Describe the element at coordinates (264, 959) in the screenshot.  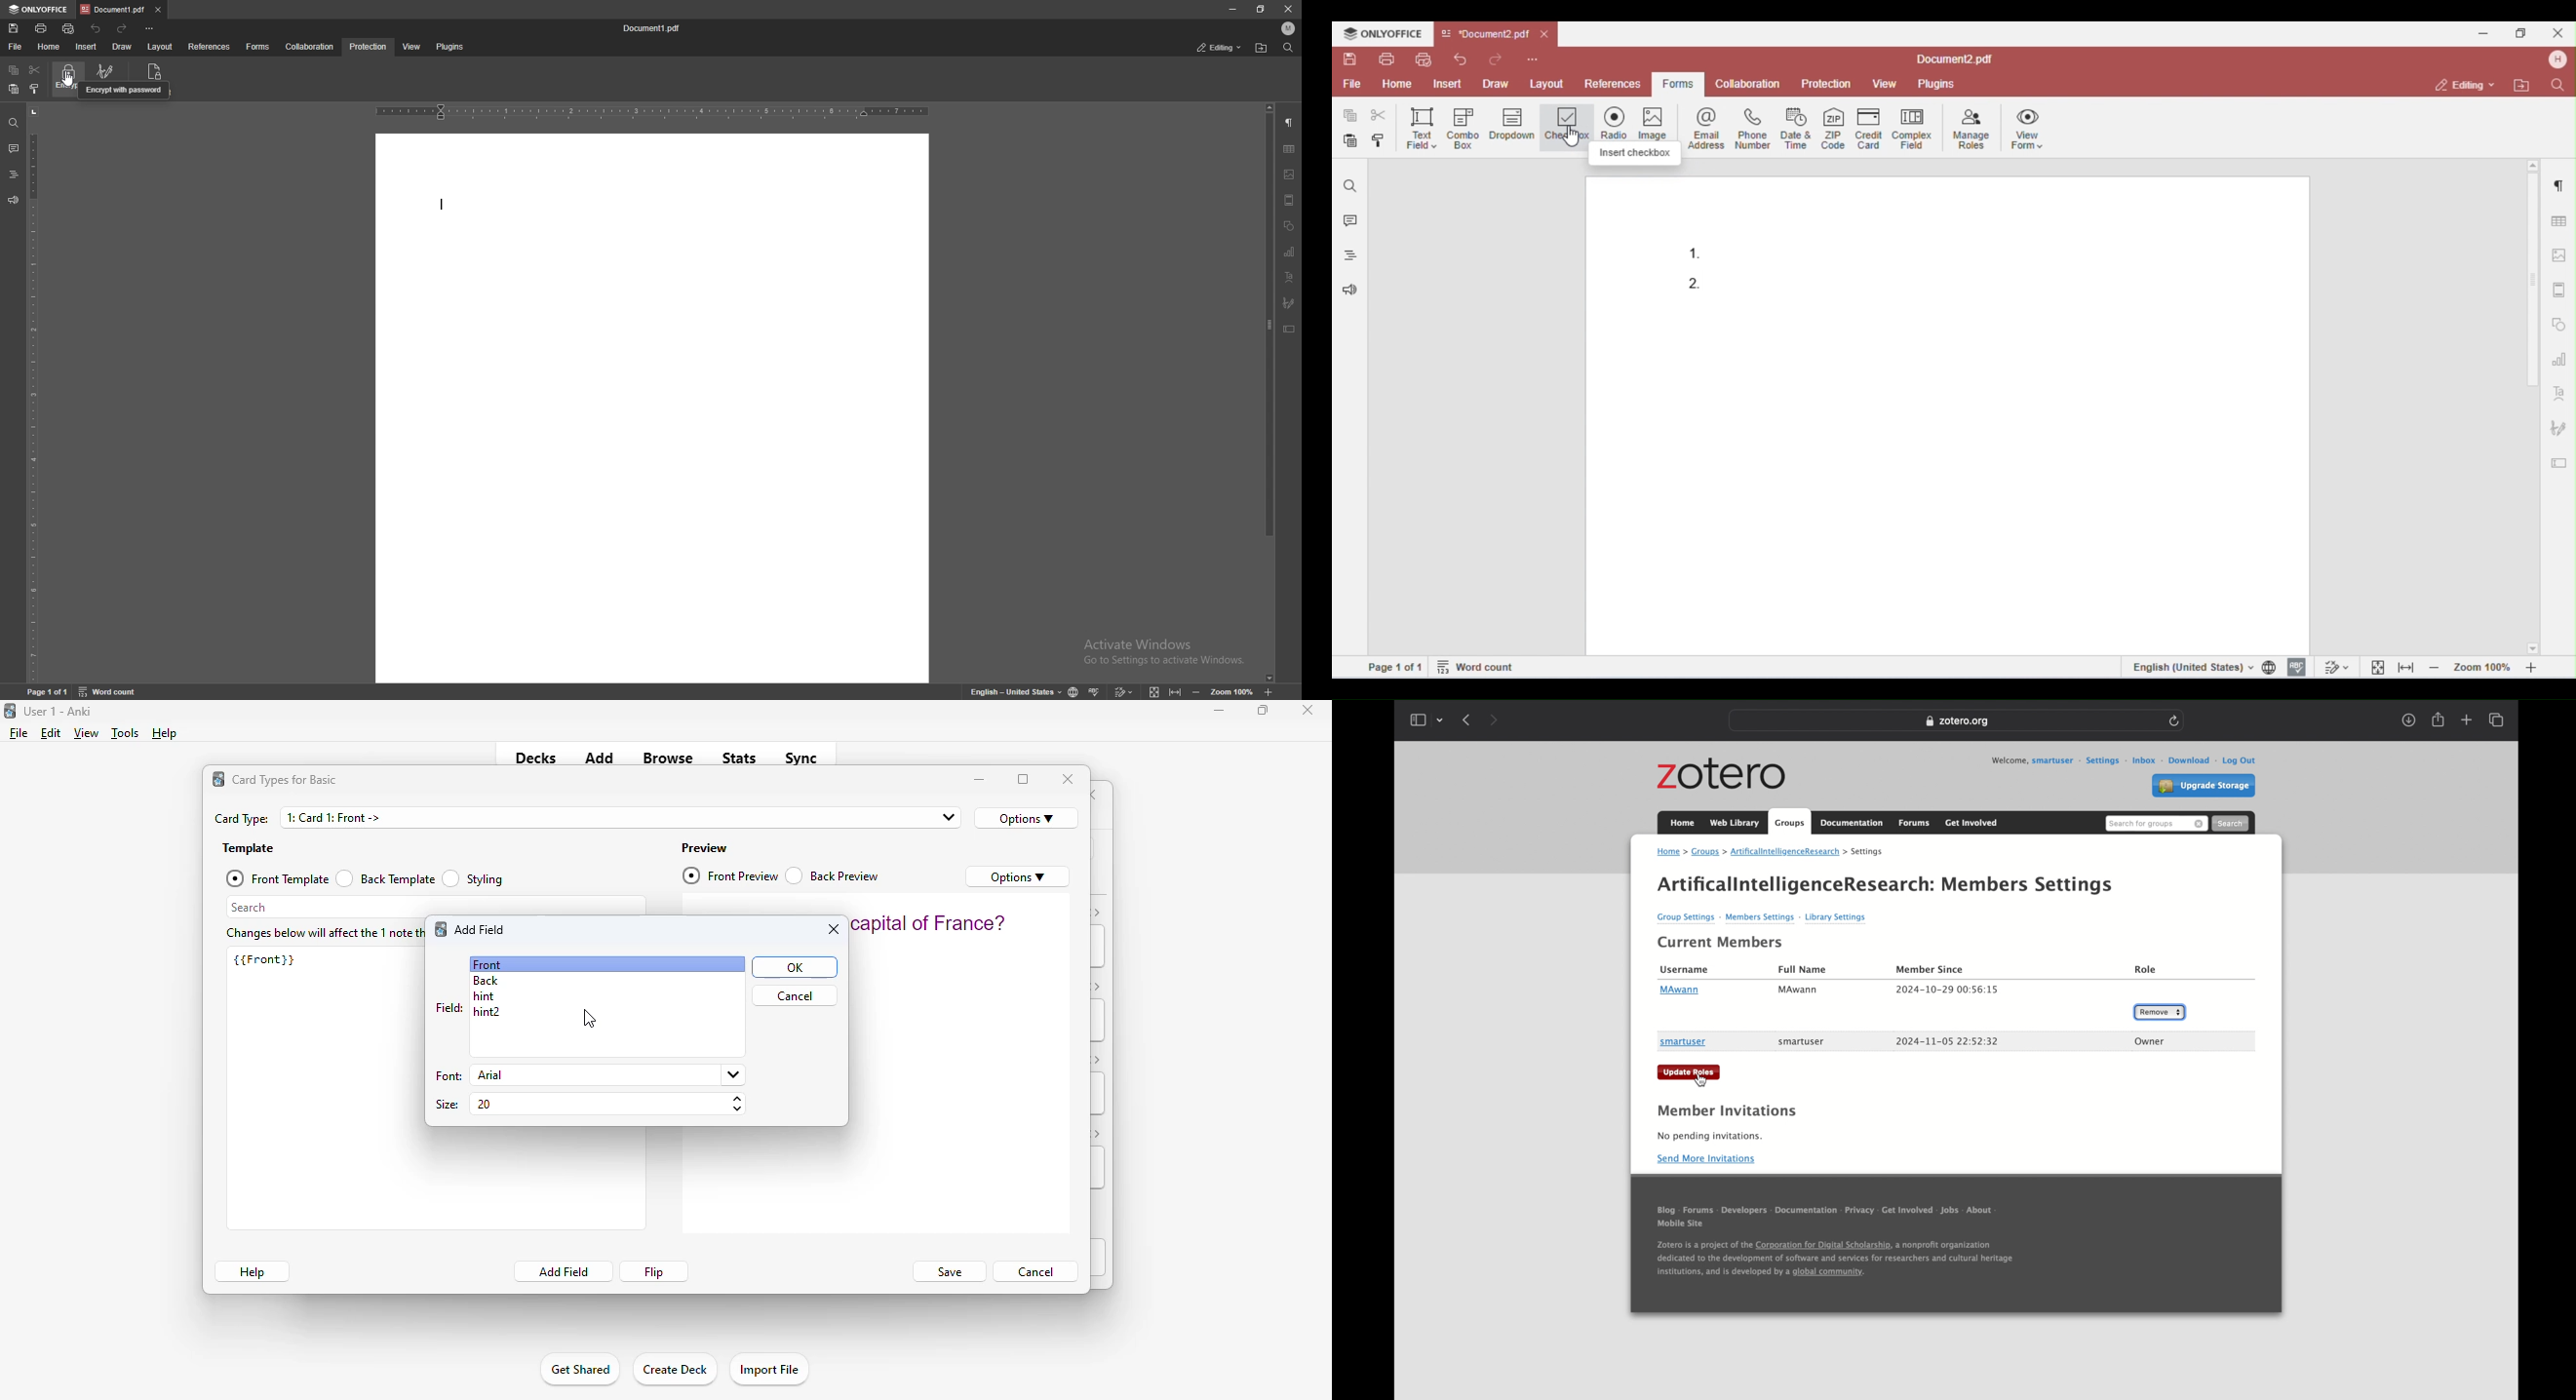
I see `{{Front}}` at that location.